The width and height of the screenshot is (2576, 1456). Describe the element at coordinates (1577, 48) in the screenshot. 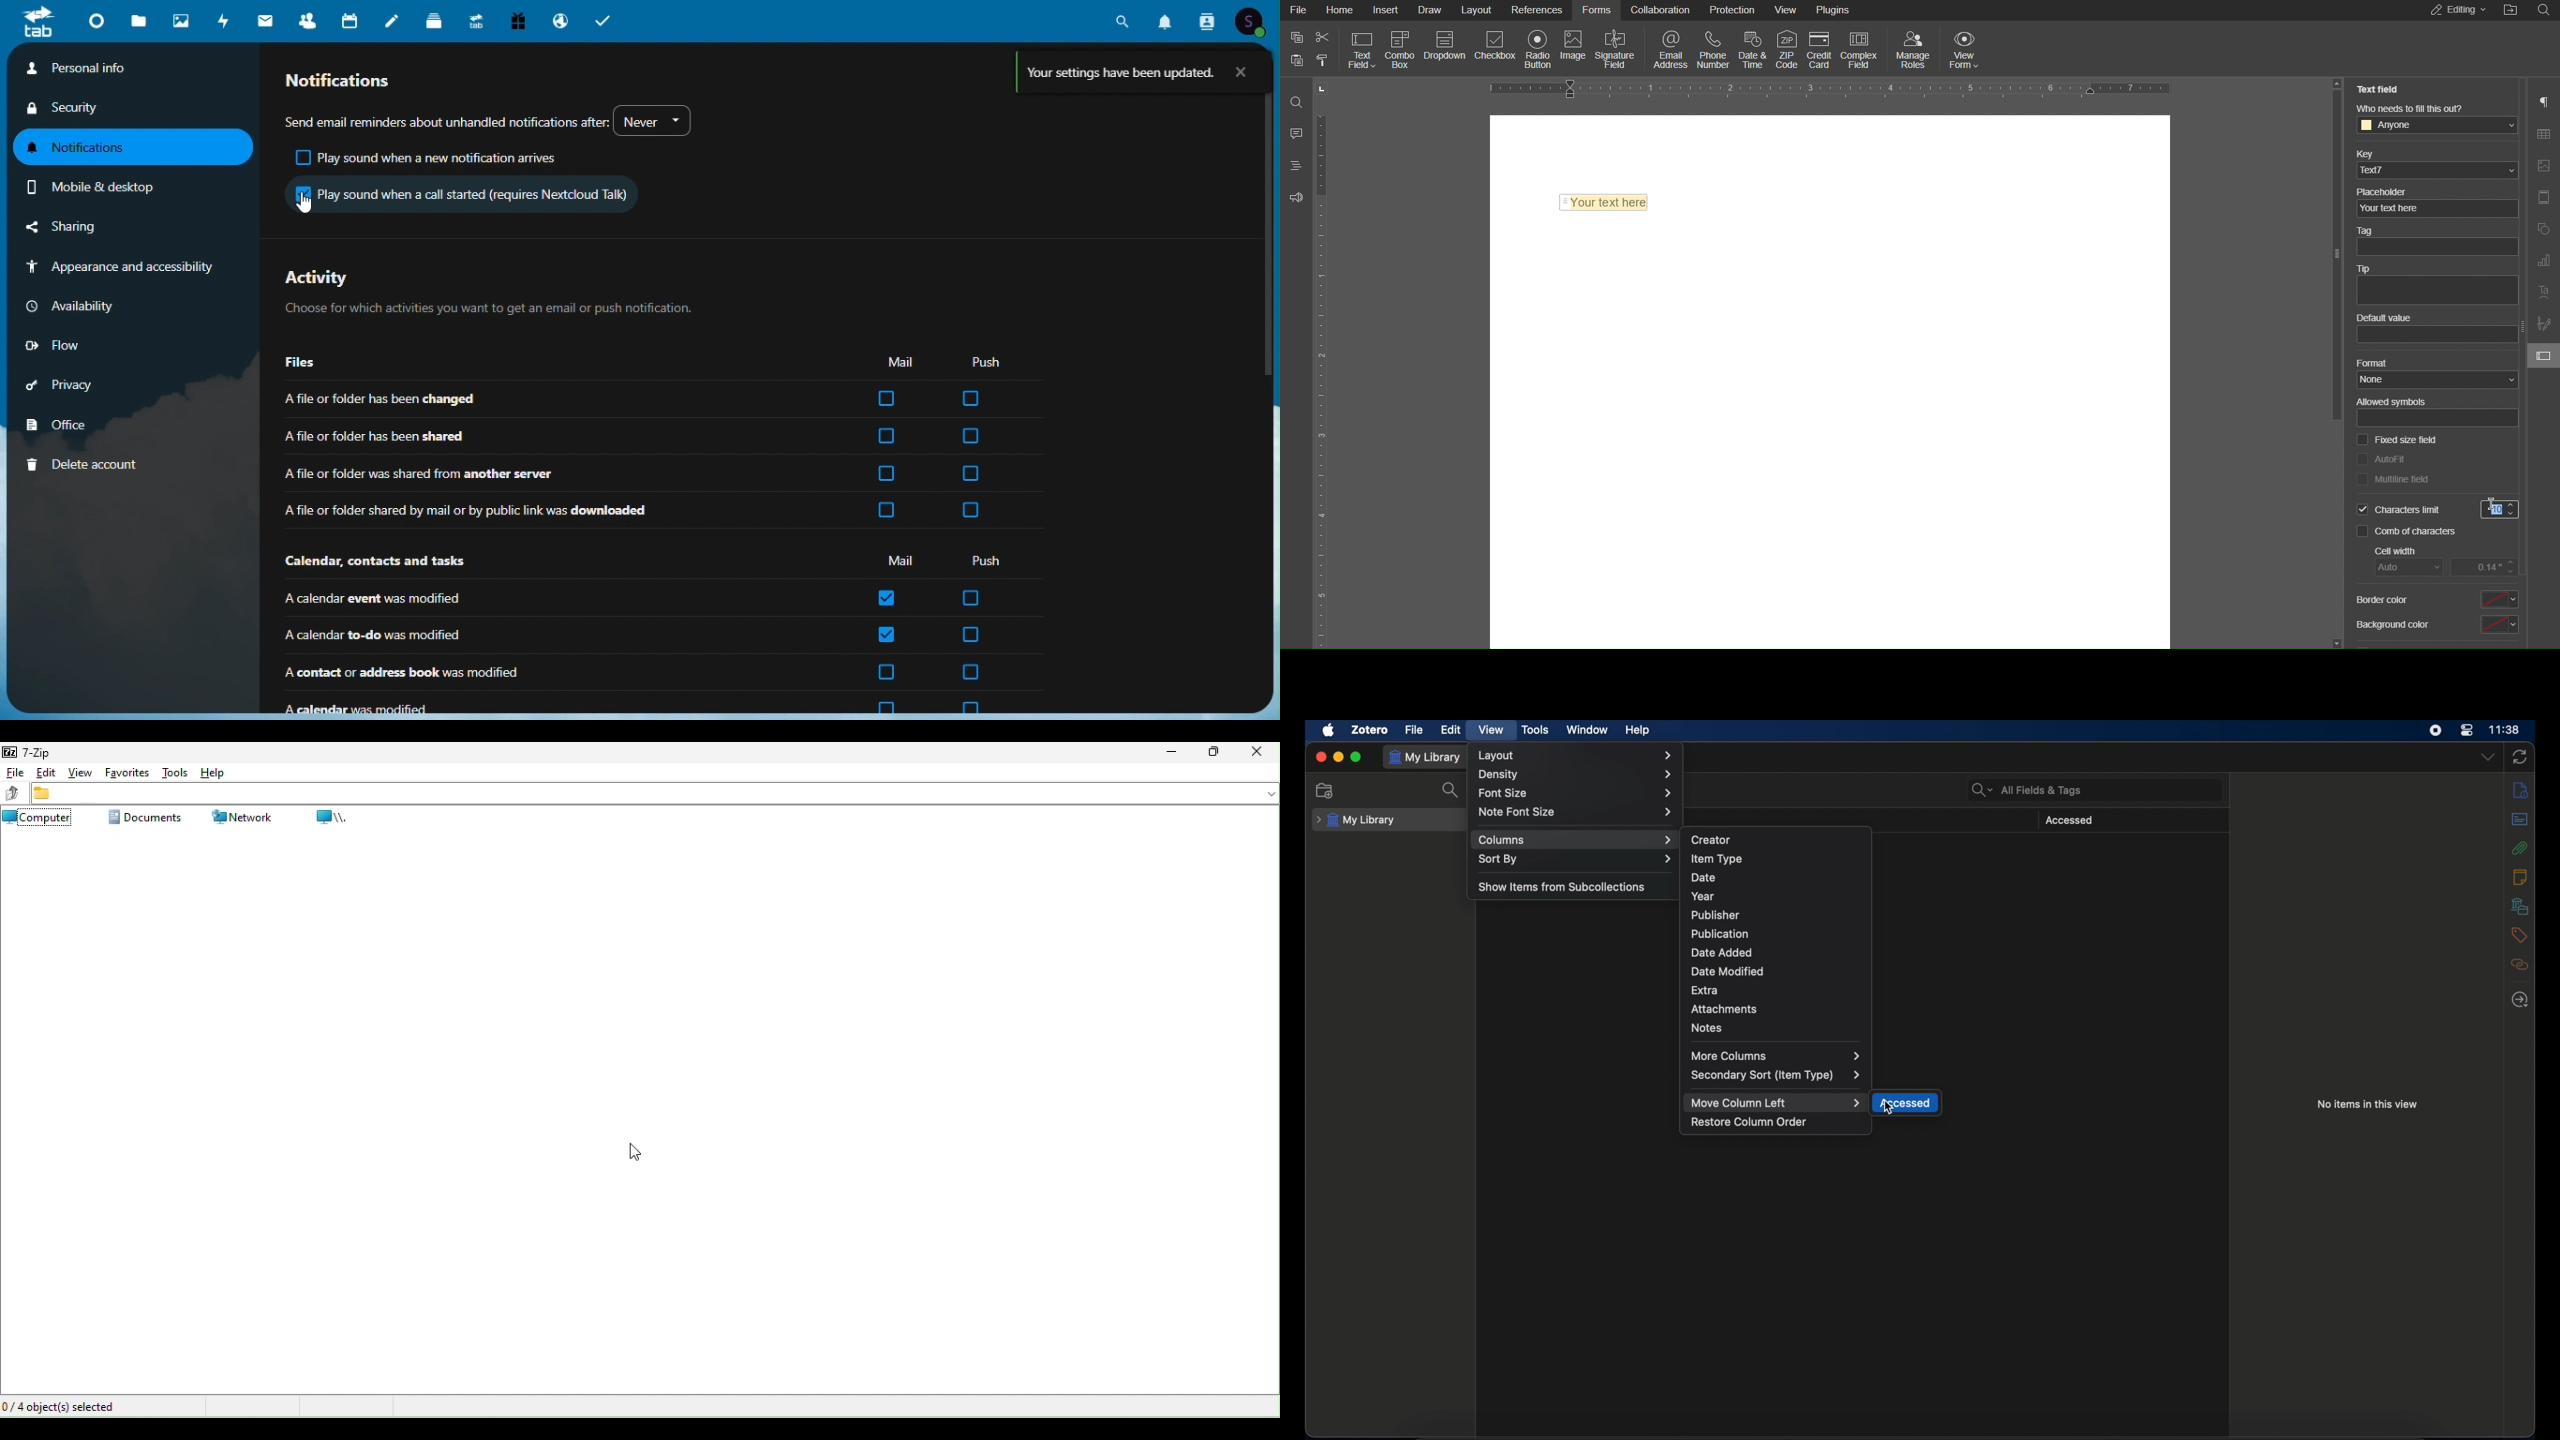

I see `Image` at that location.